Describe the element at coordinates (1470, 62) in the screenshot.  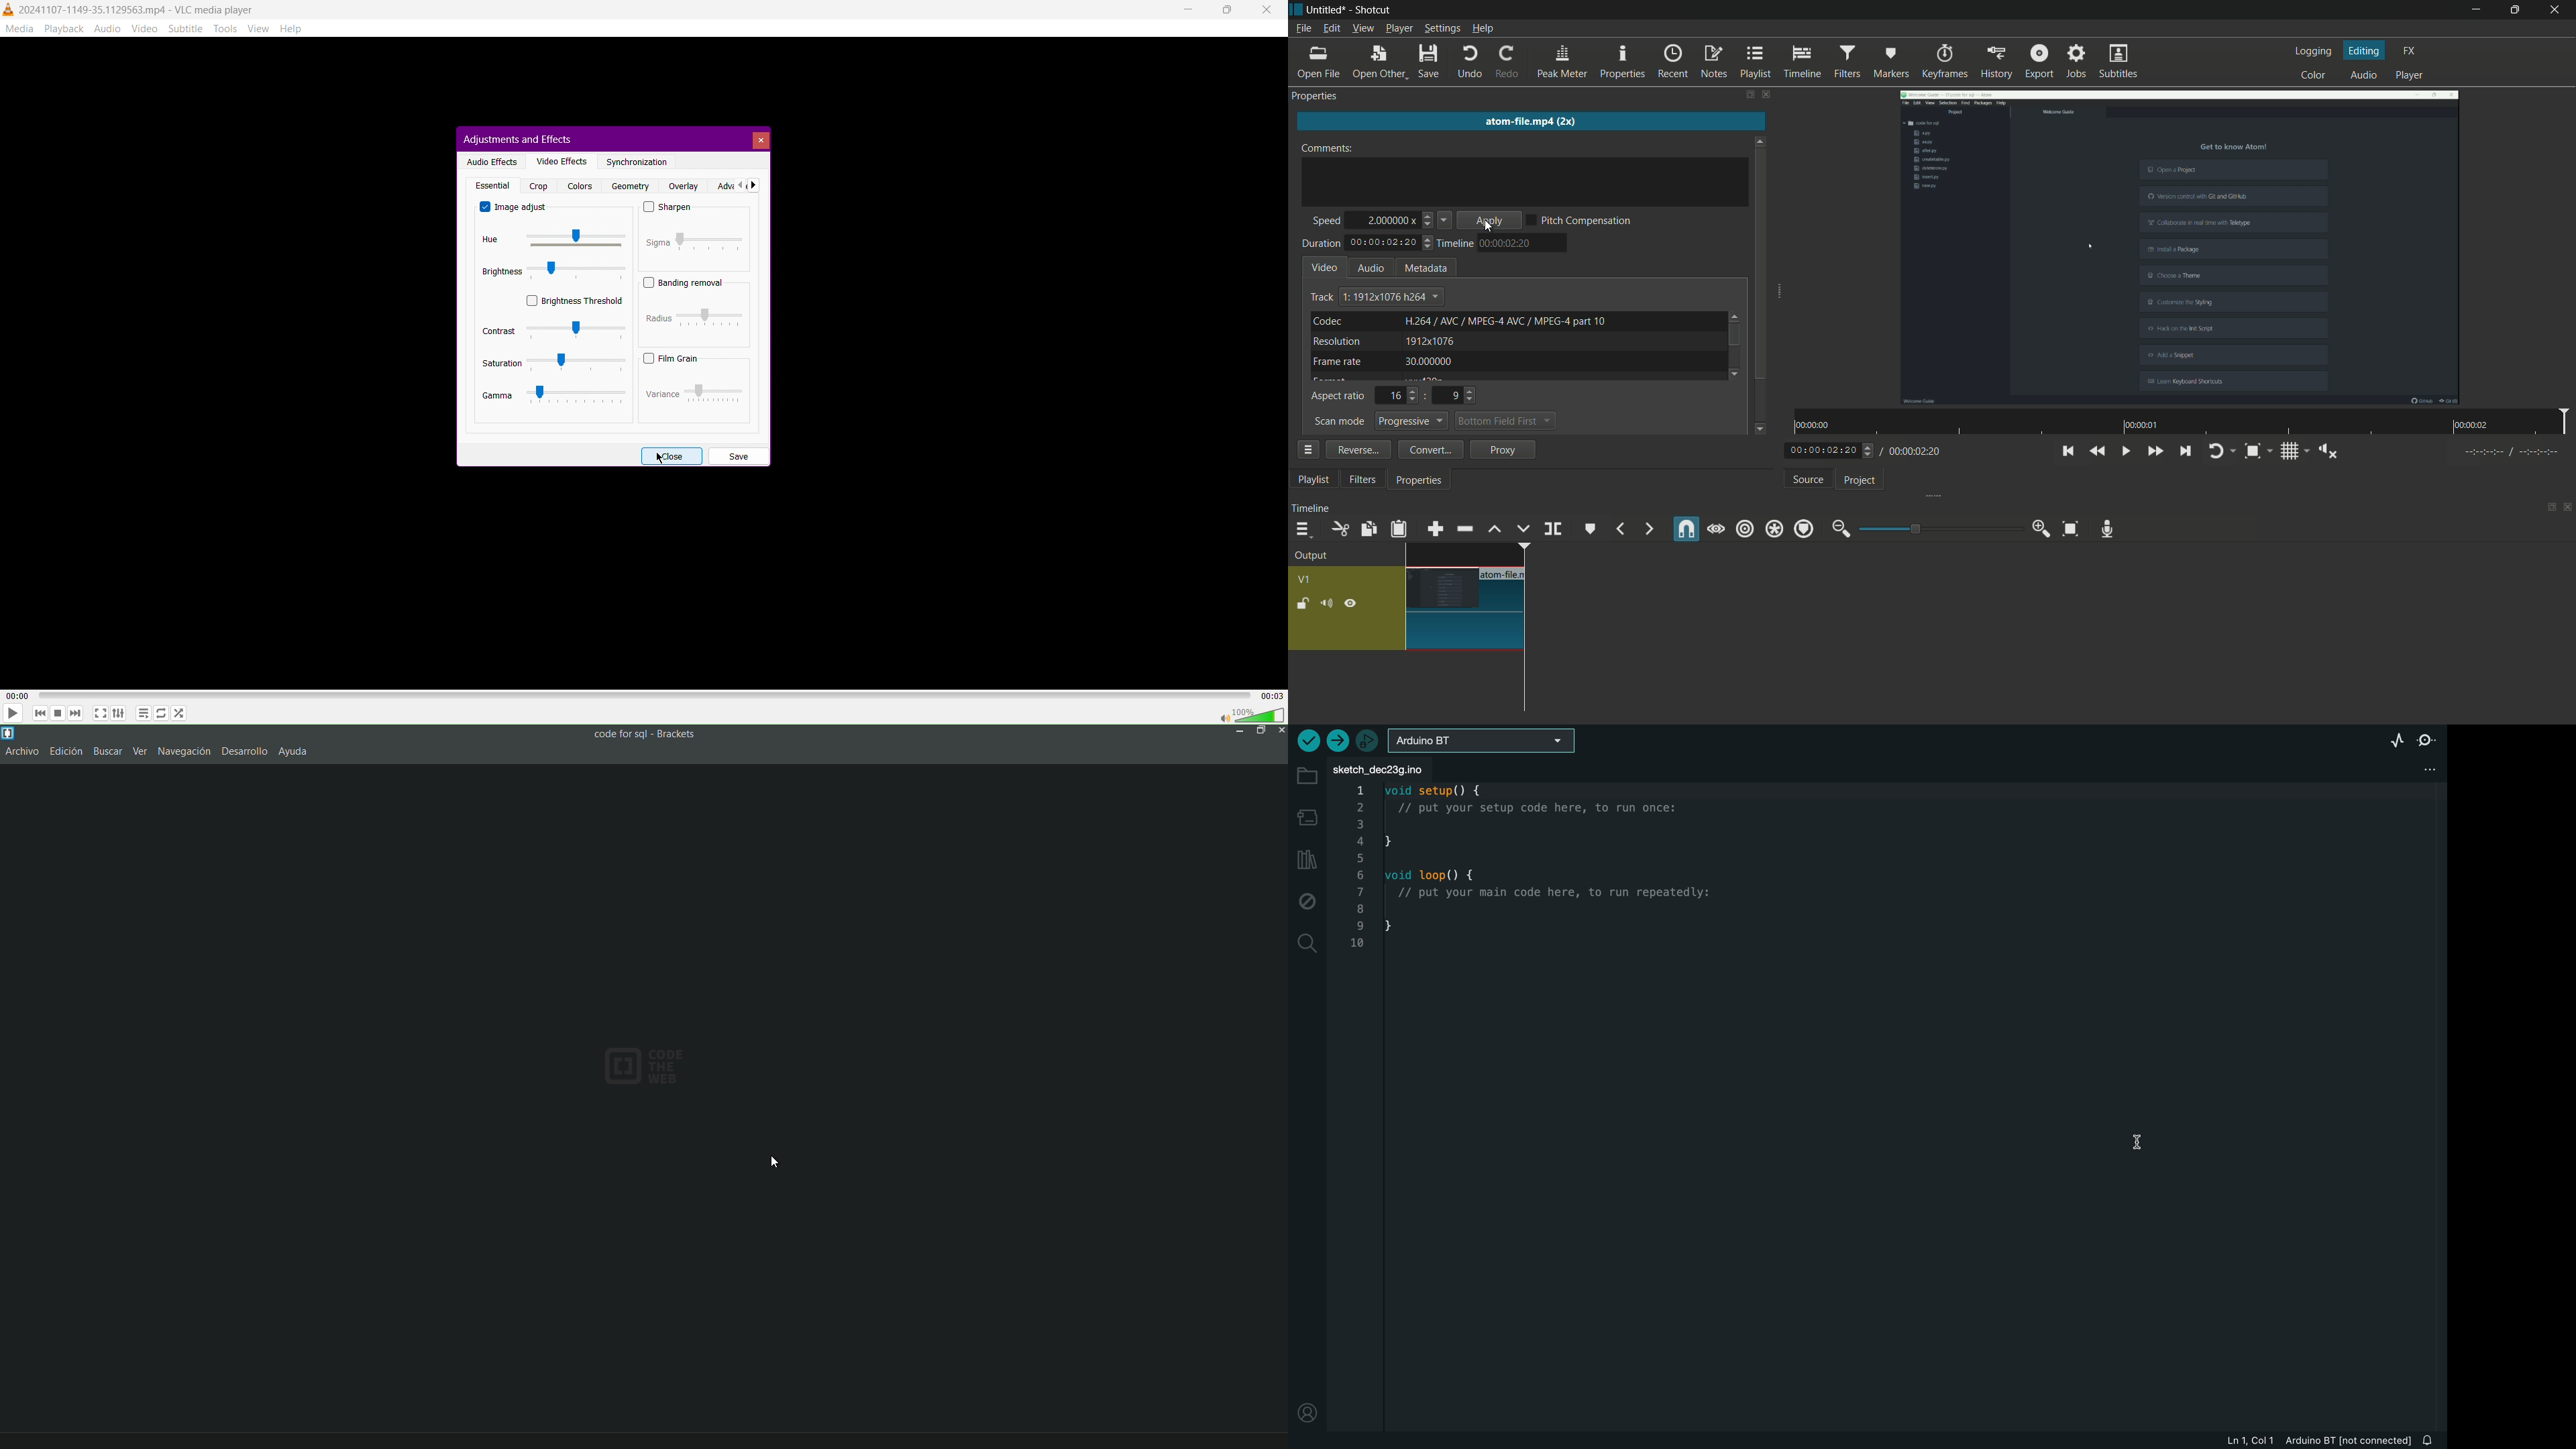
I see `undo` at that location.